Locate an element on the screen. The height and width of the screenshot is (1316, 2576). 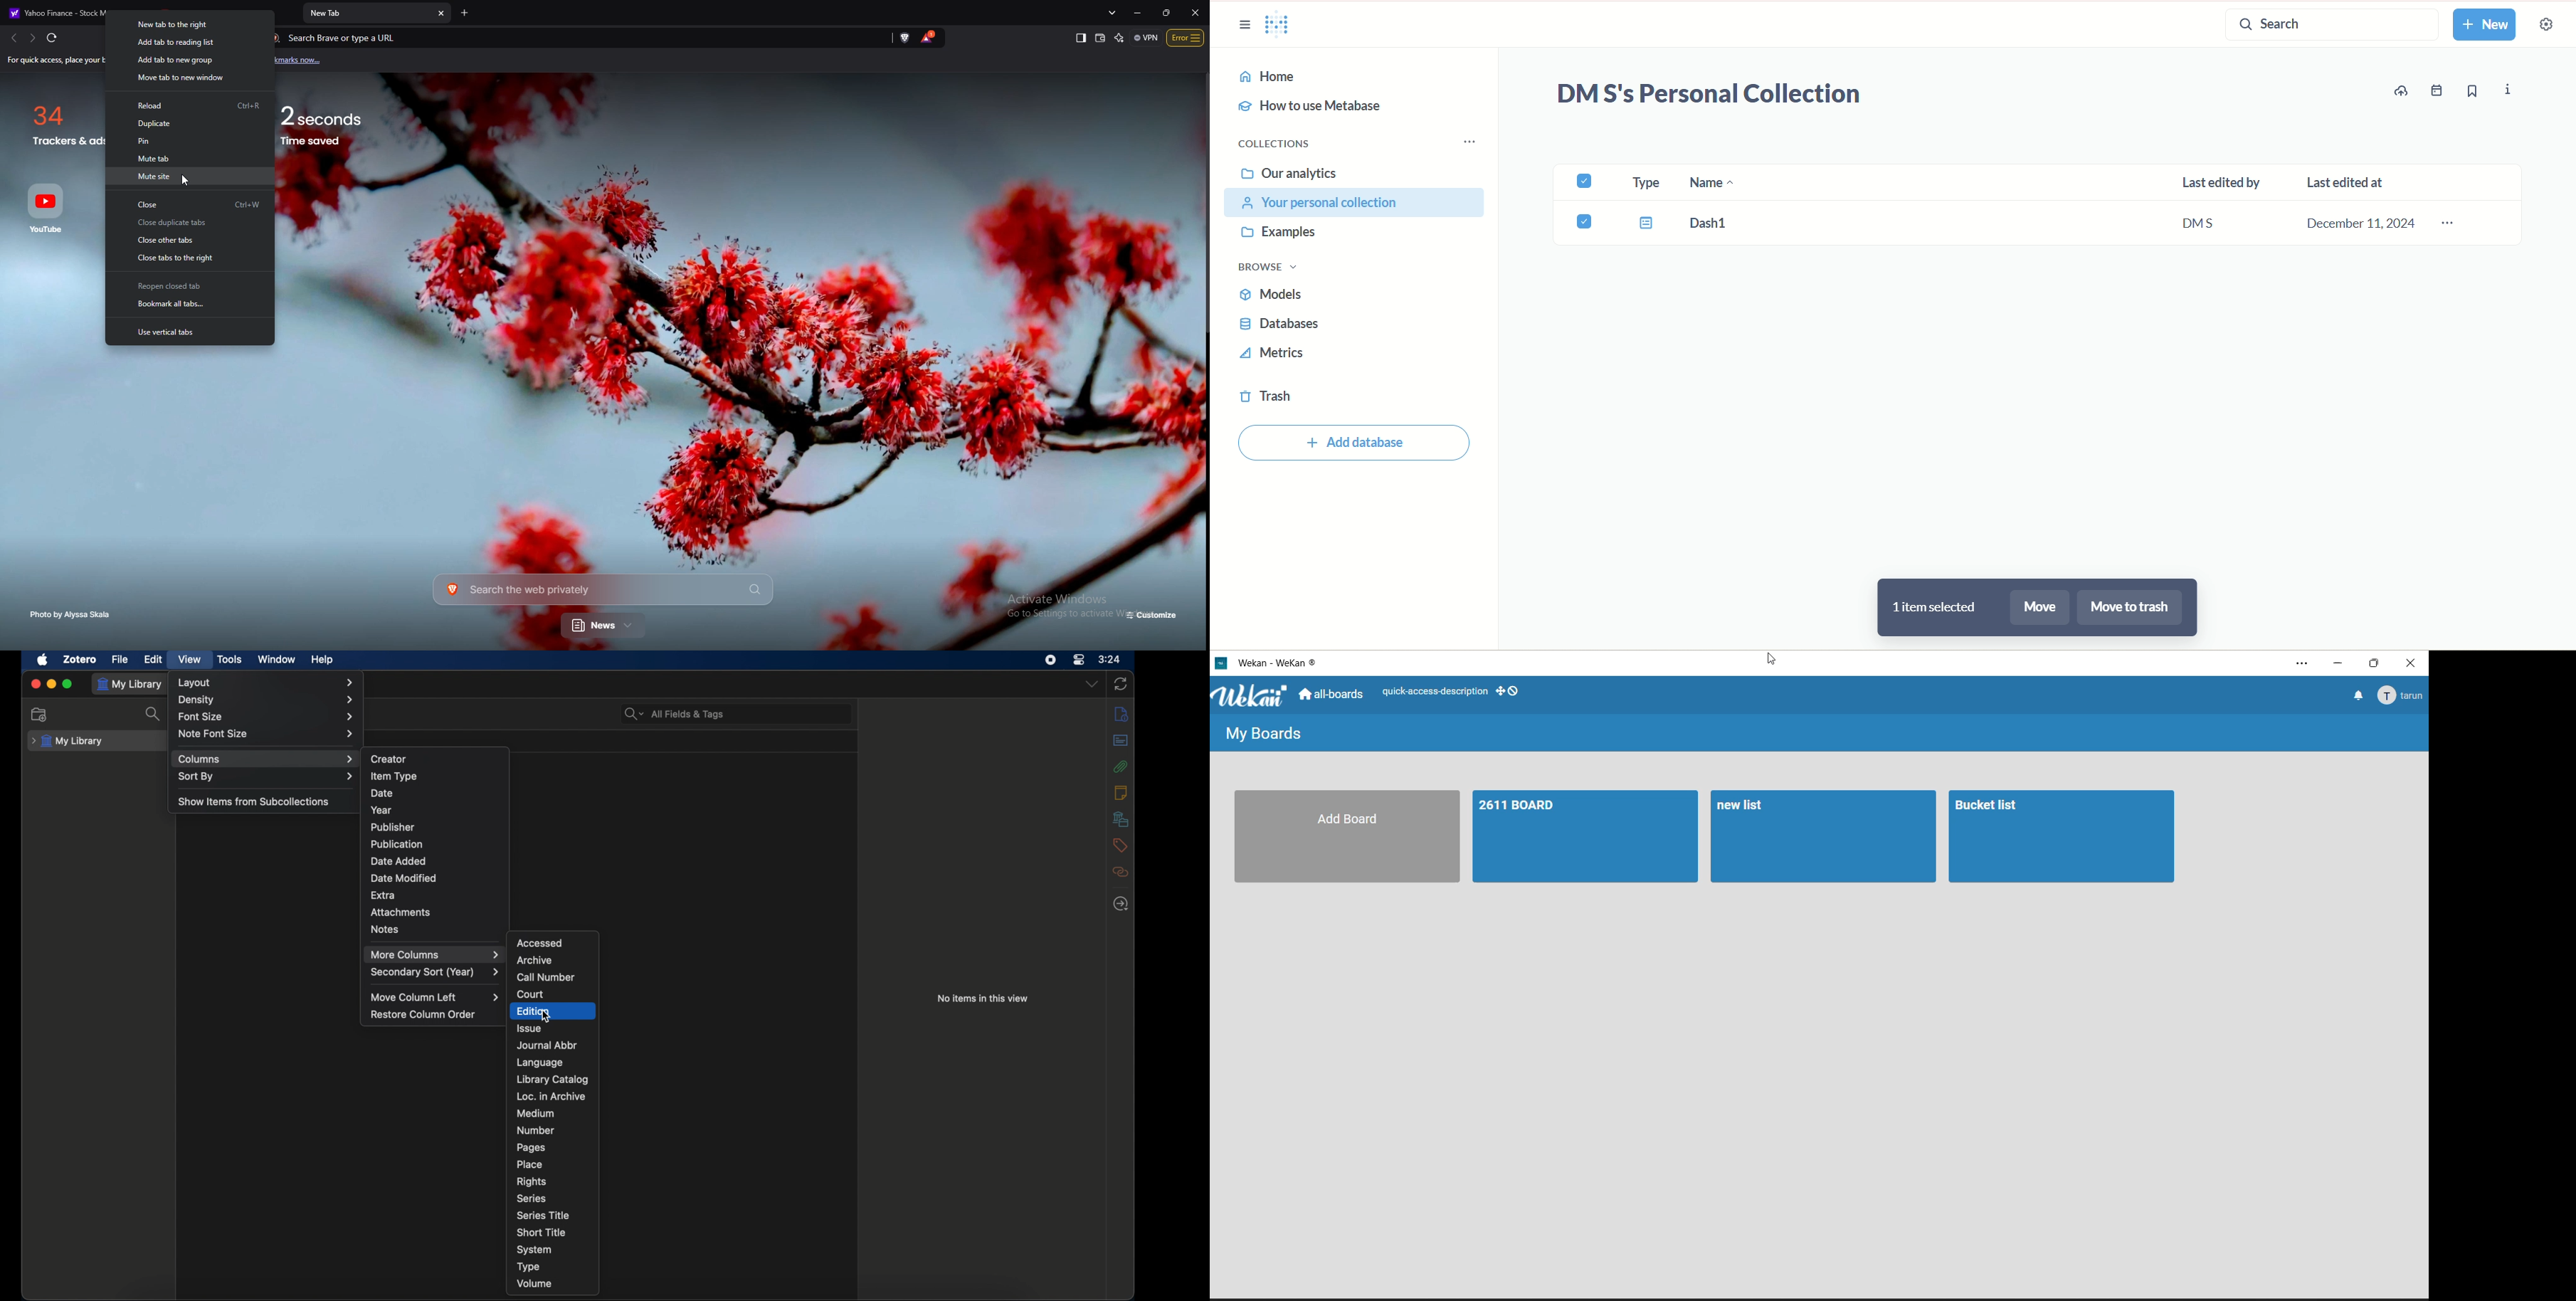
quick access description is located at coordinates (1435, 694).